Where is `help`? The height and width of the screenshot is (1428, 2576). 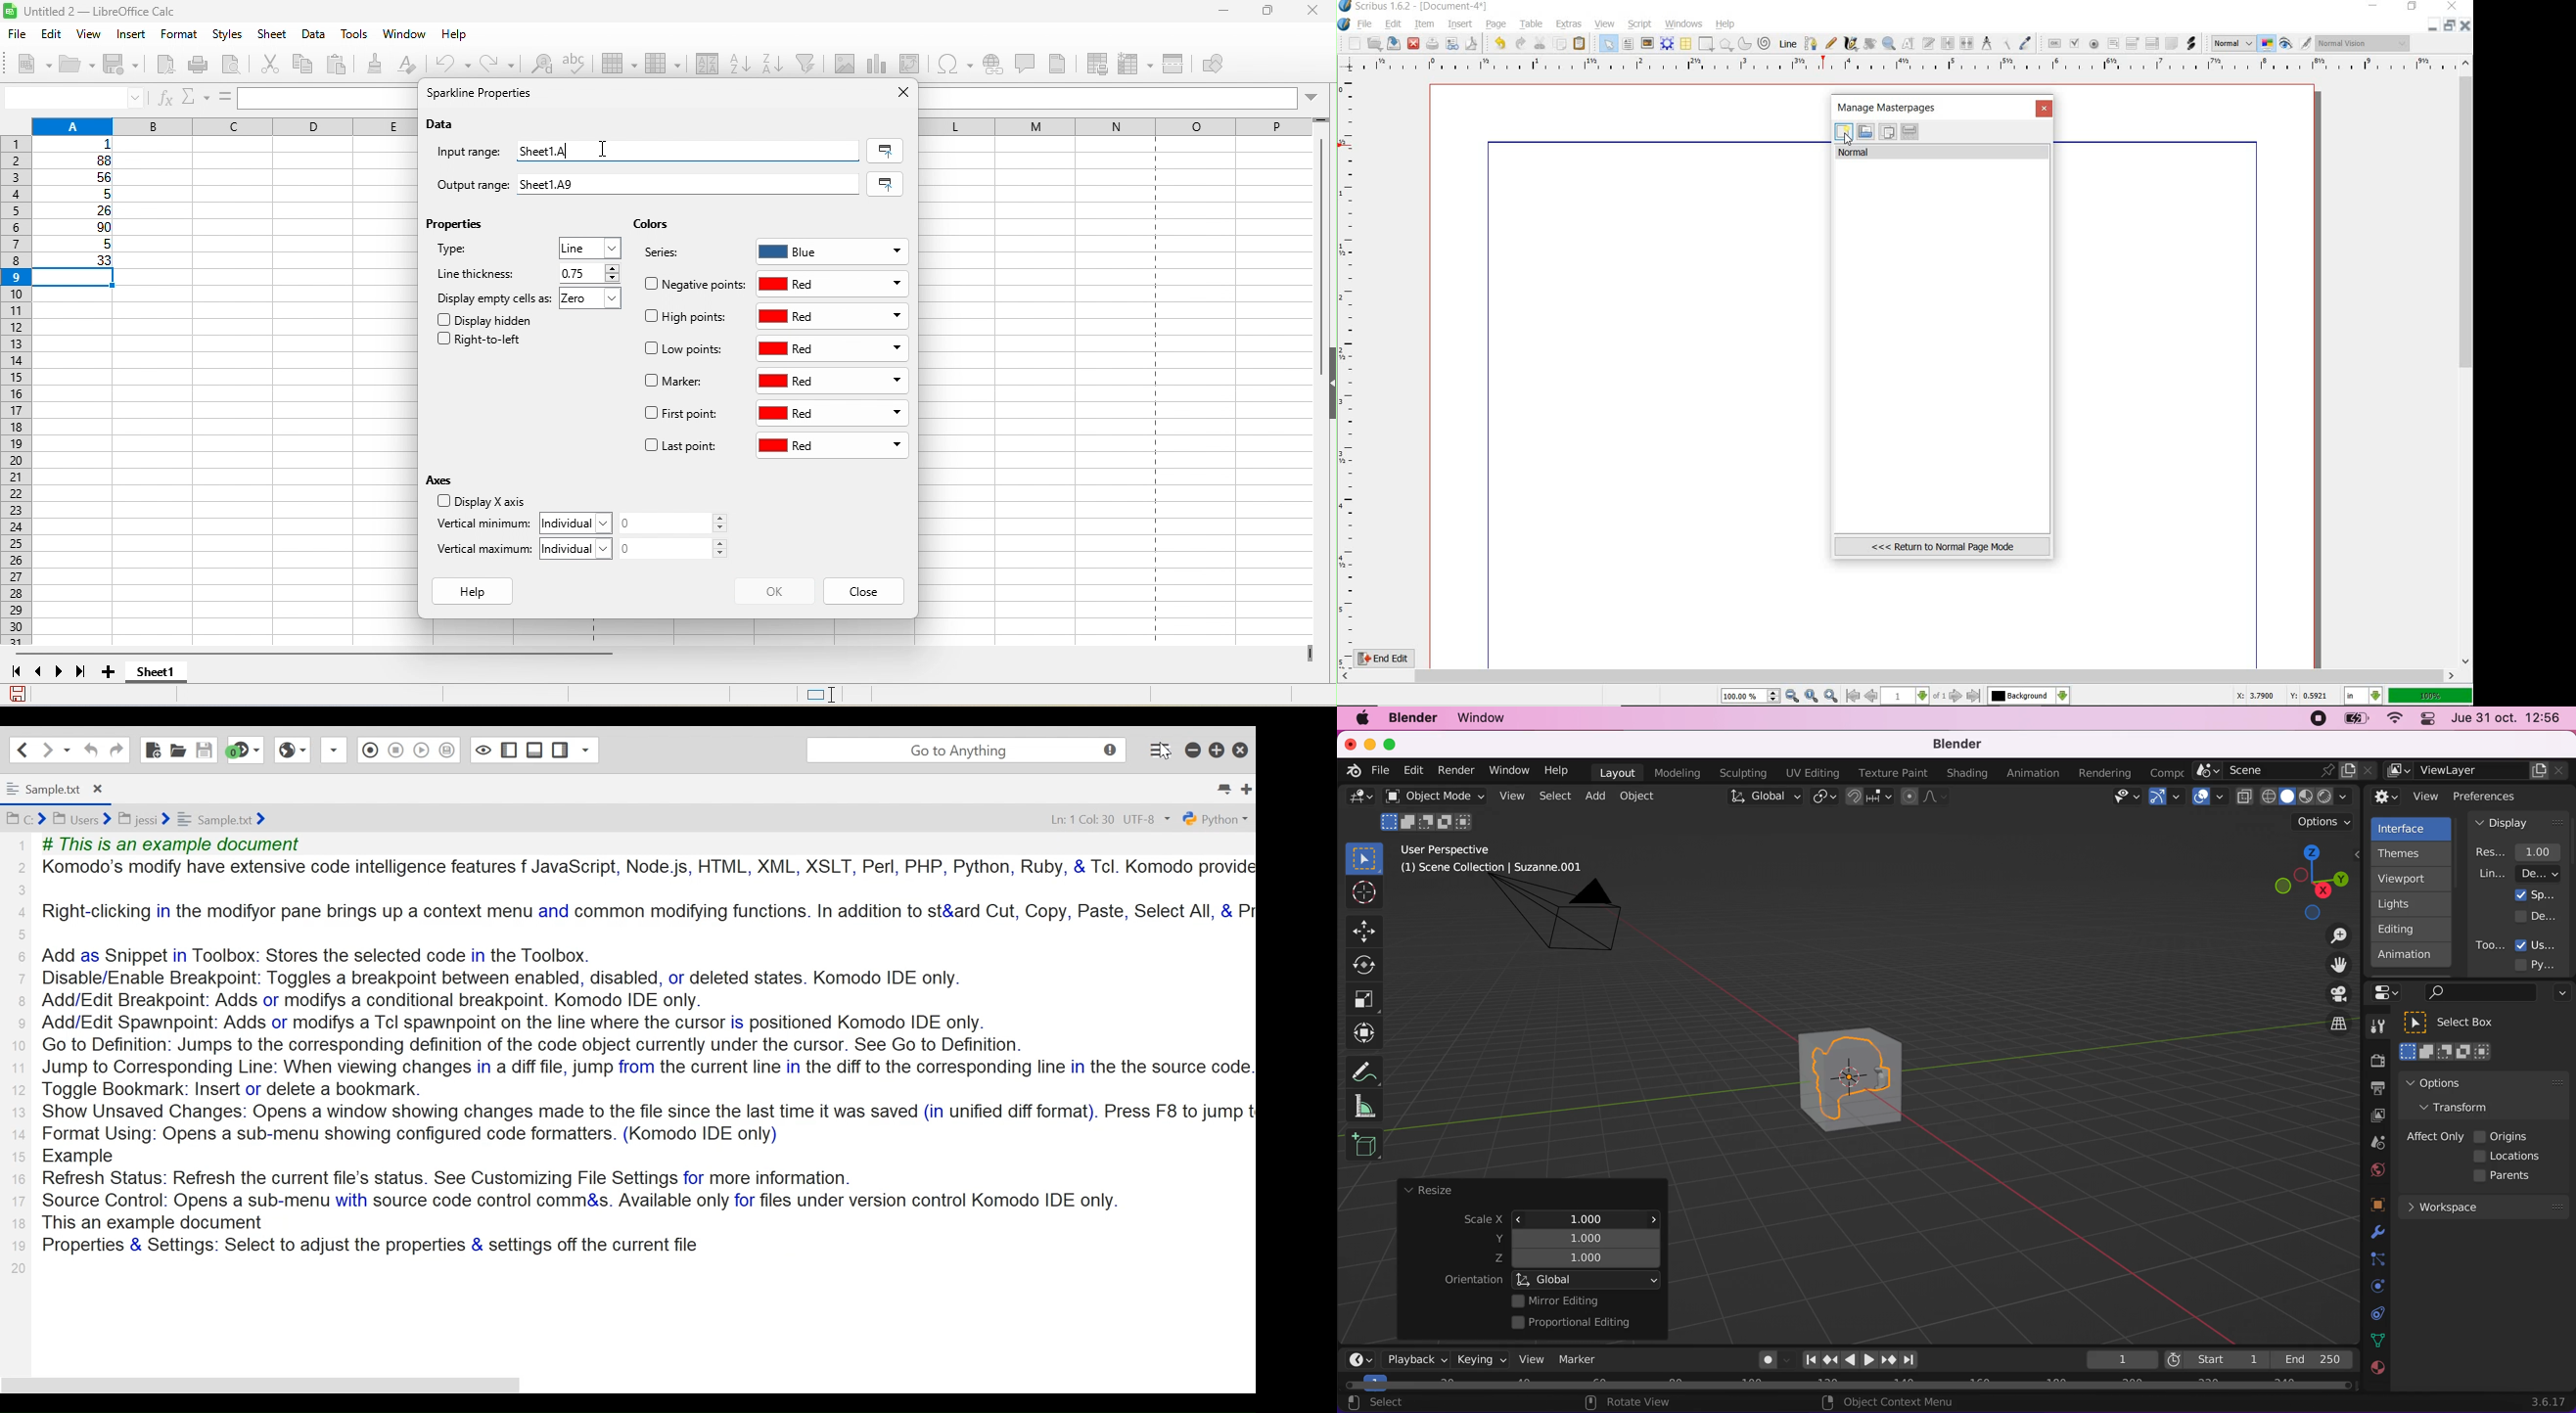 help is located at coordinates (1557, 769).